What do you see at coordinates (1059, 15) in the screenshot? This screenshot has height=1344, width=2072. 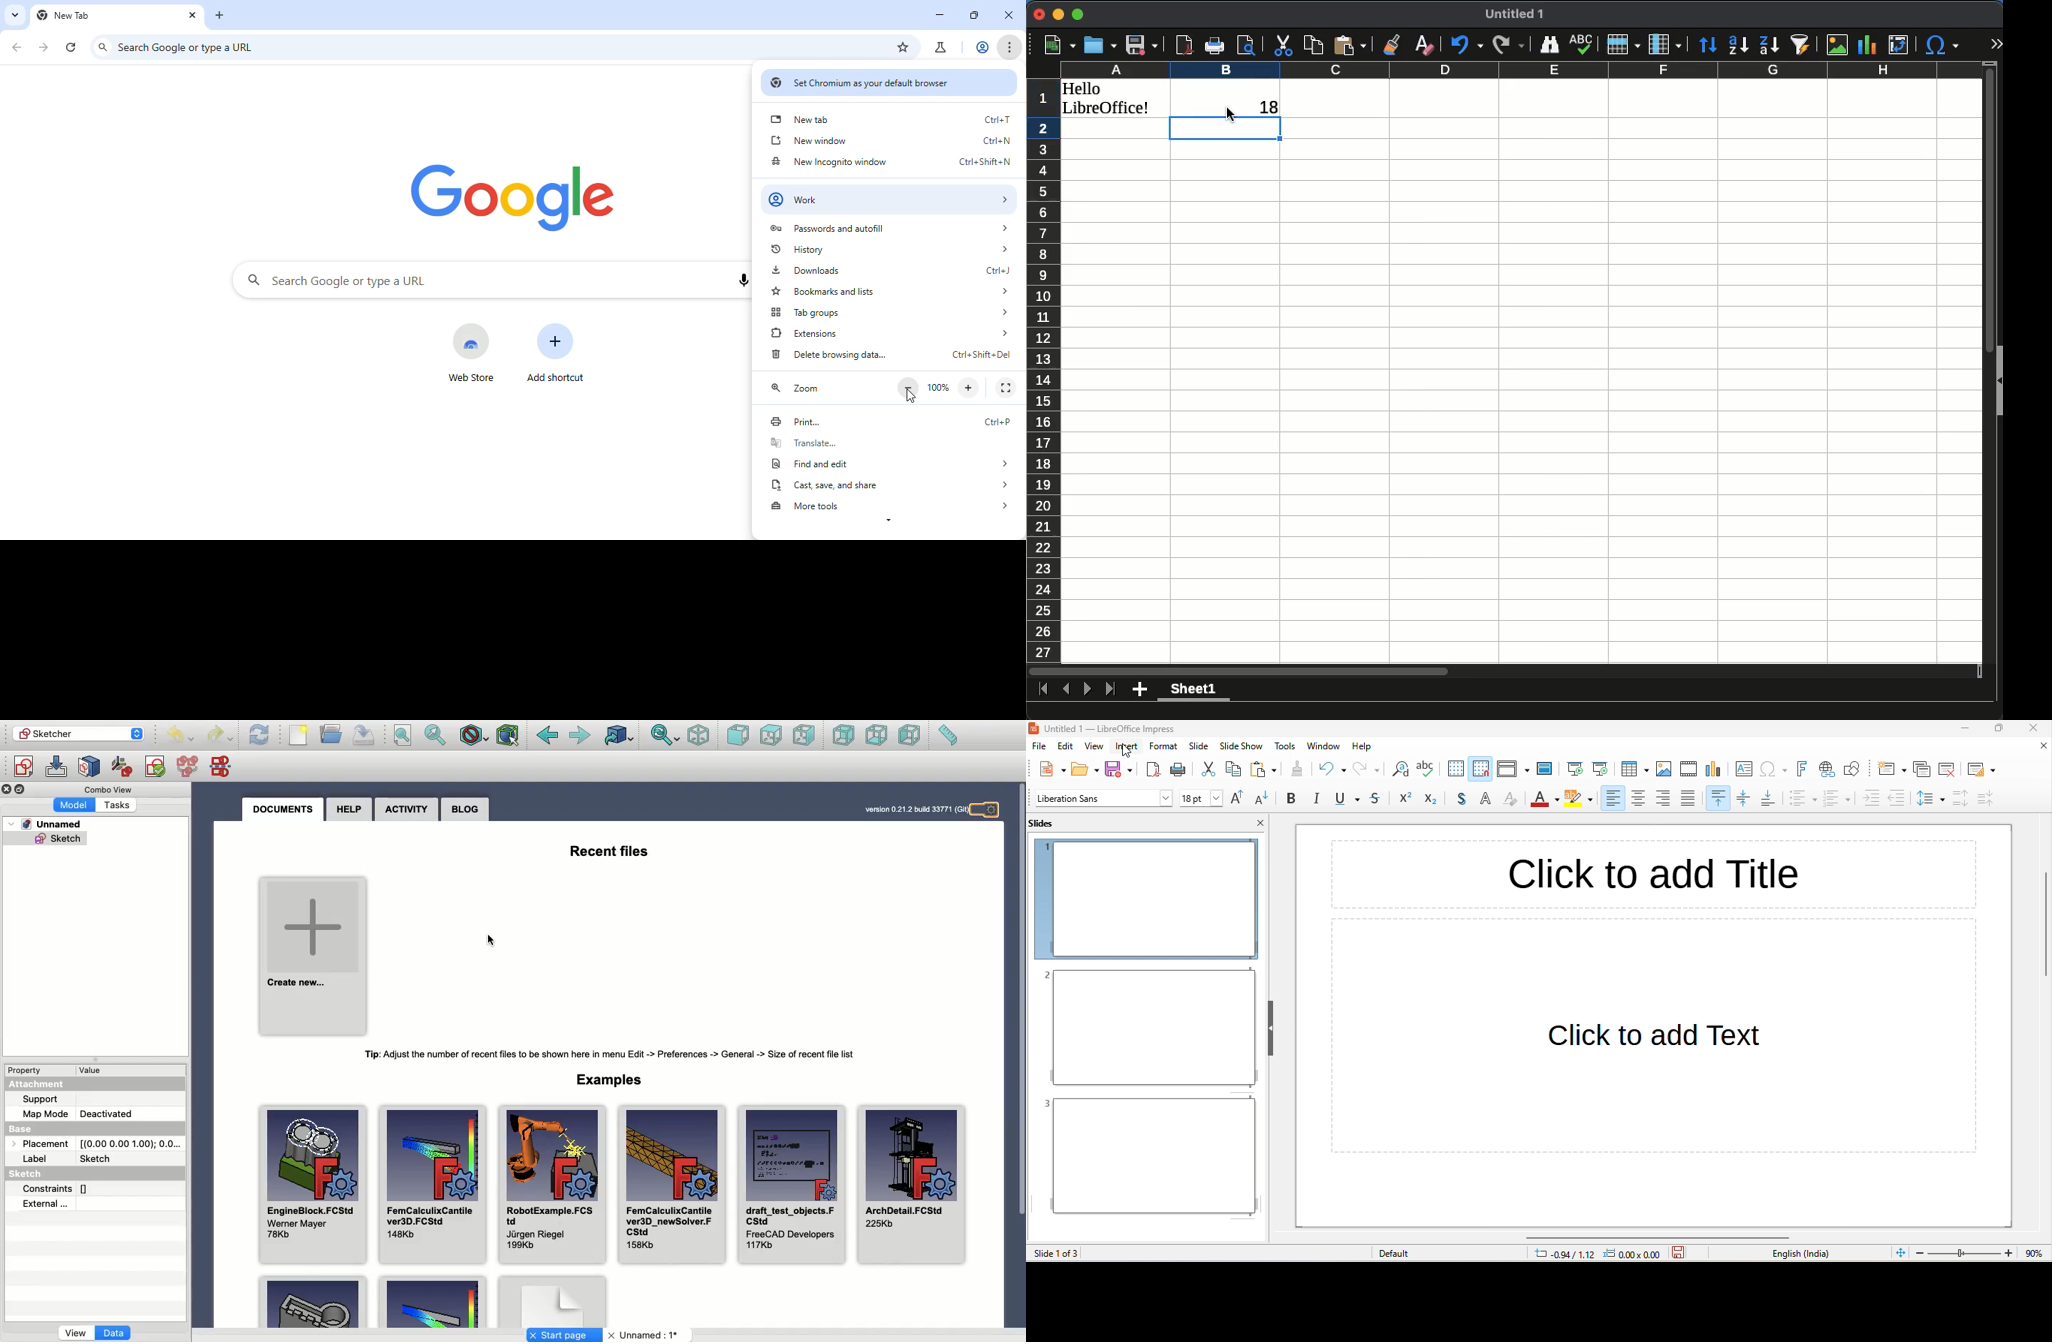 I see `minimize` at bounding box center [1059, 15].